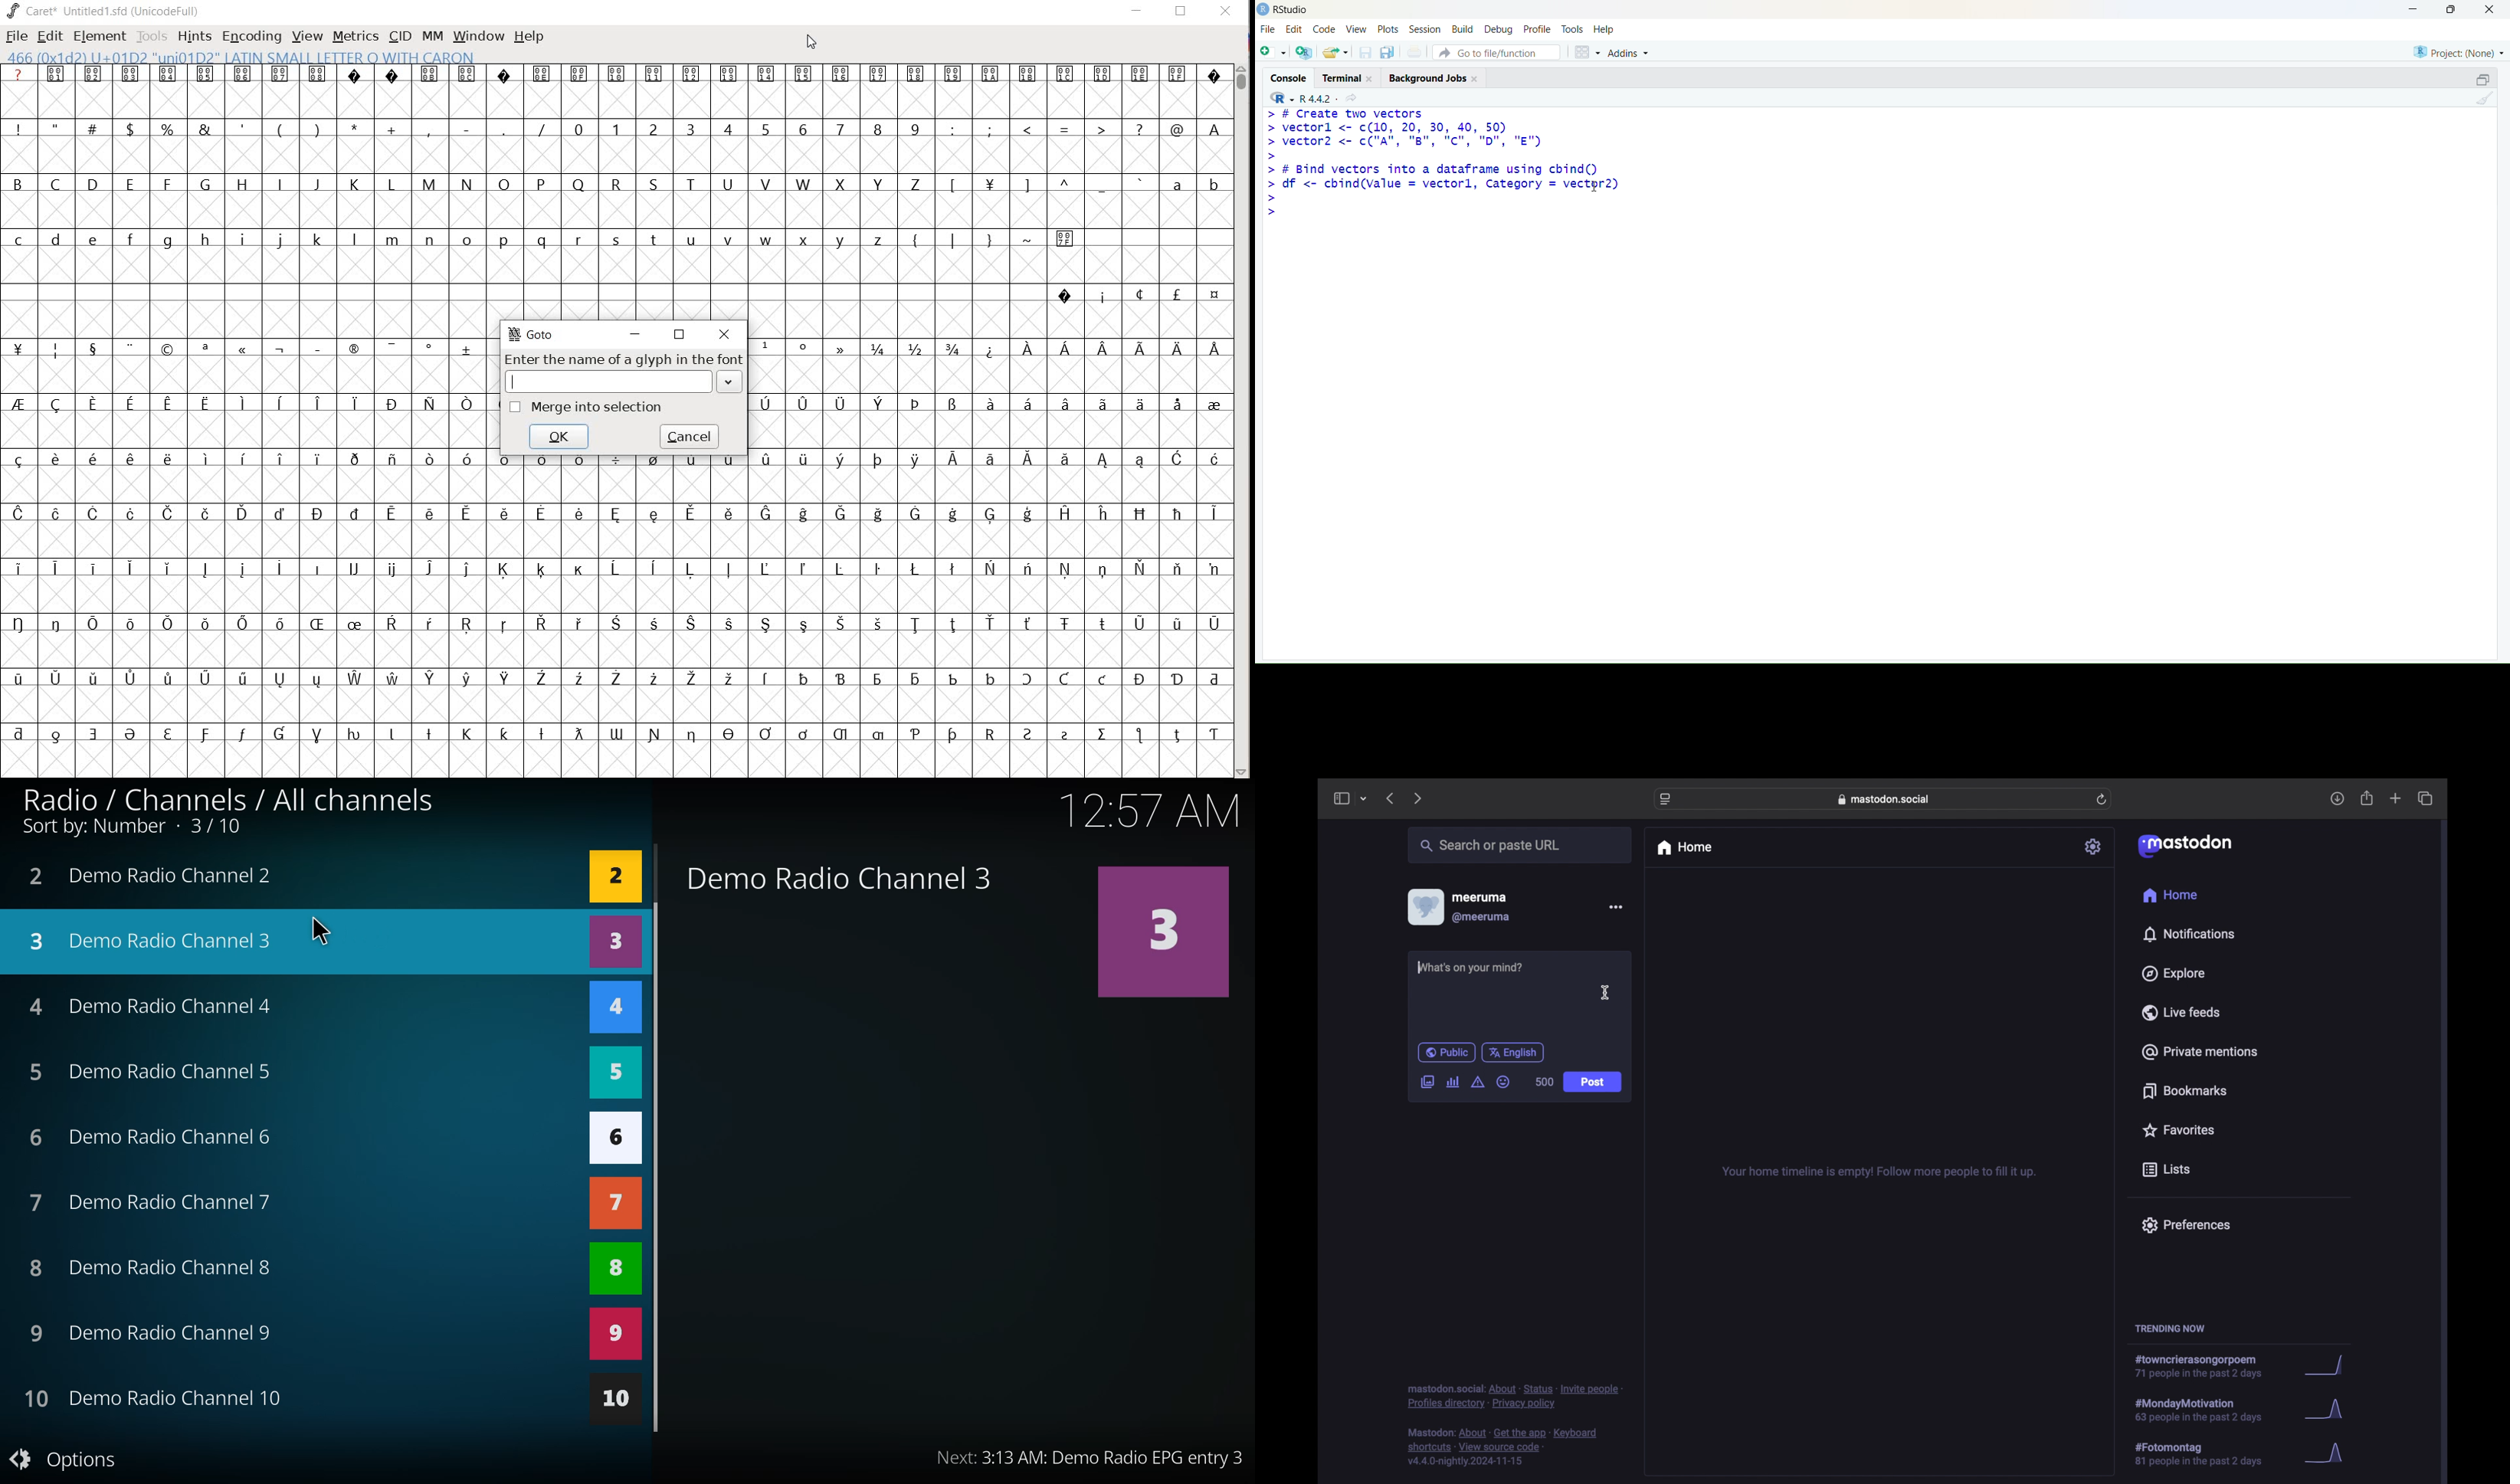  Describe the element at coordinates (614, 875) in the screenshot. I see `2` at that location.